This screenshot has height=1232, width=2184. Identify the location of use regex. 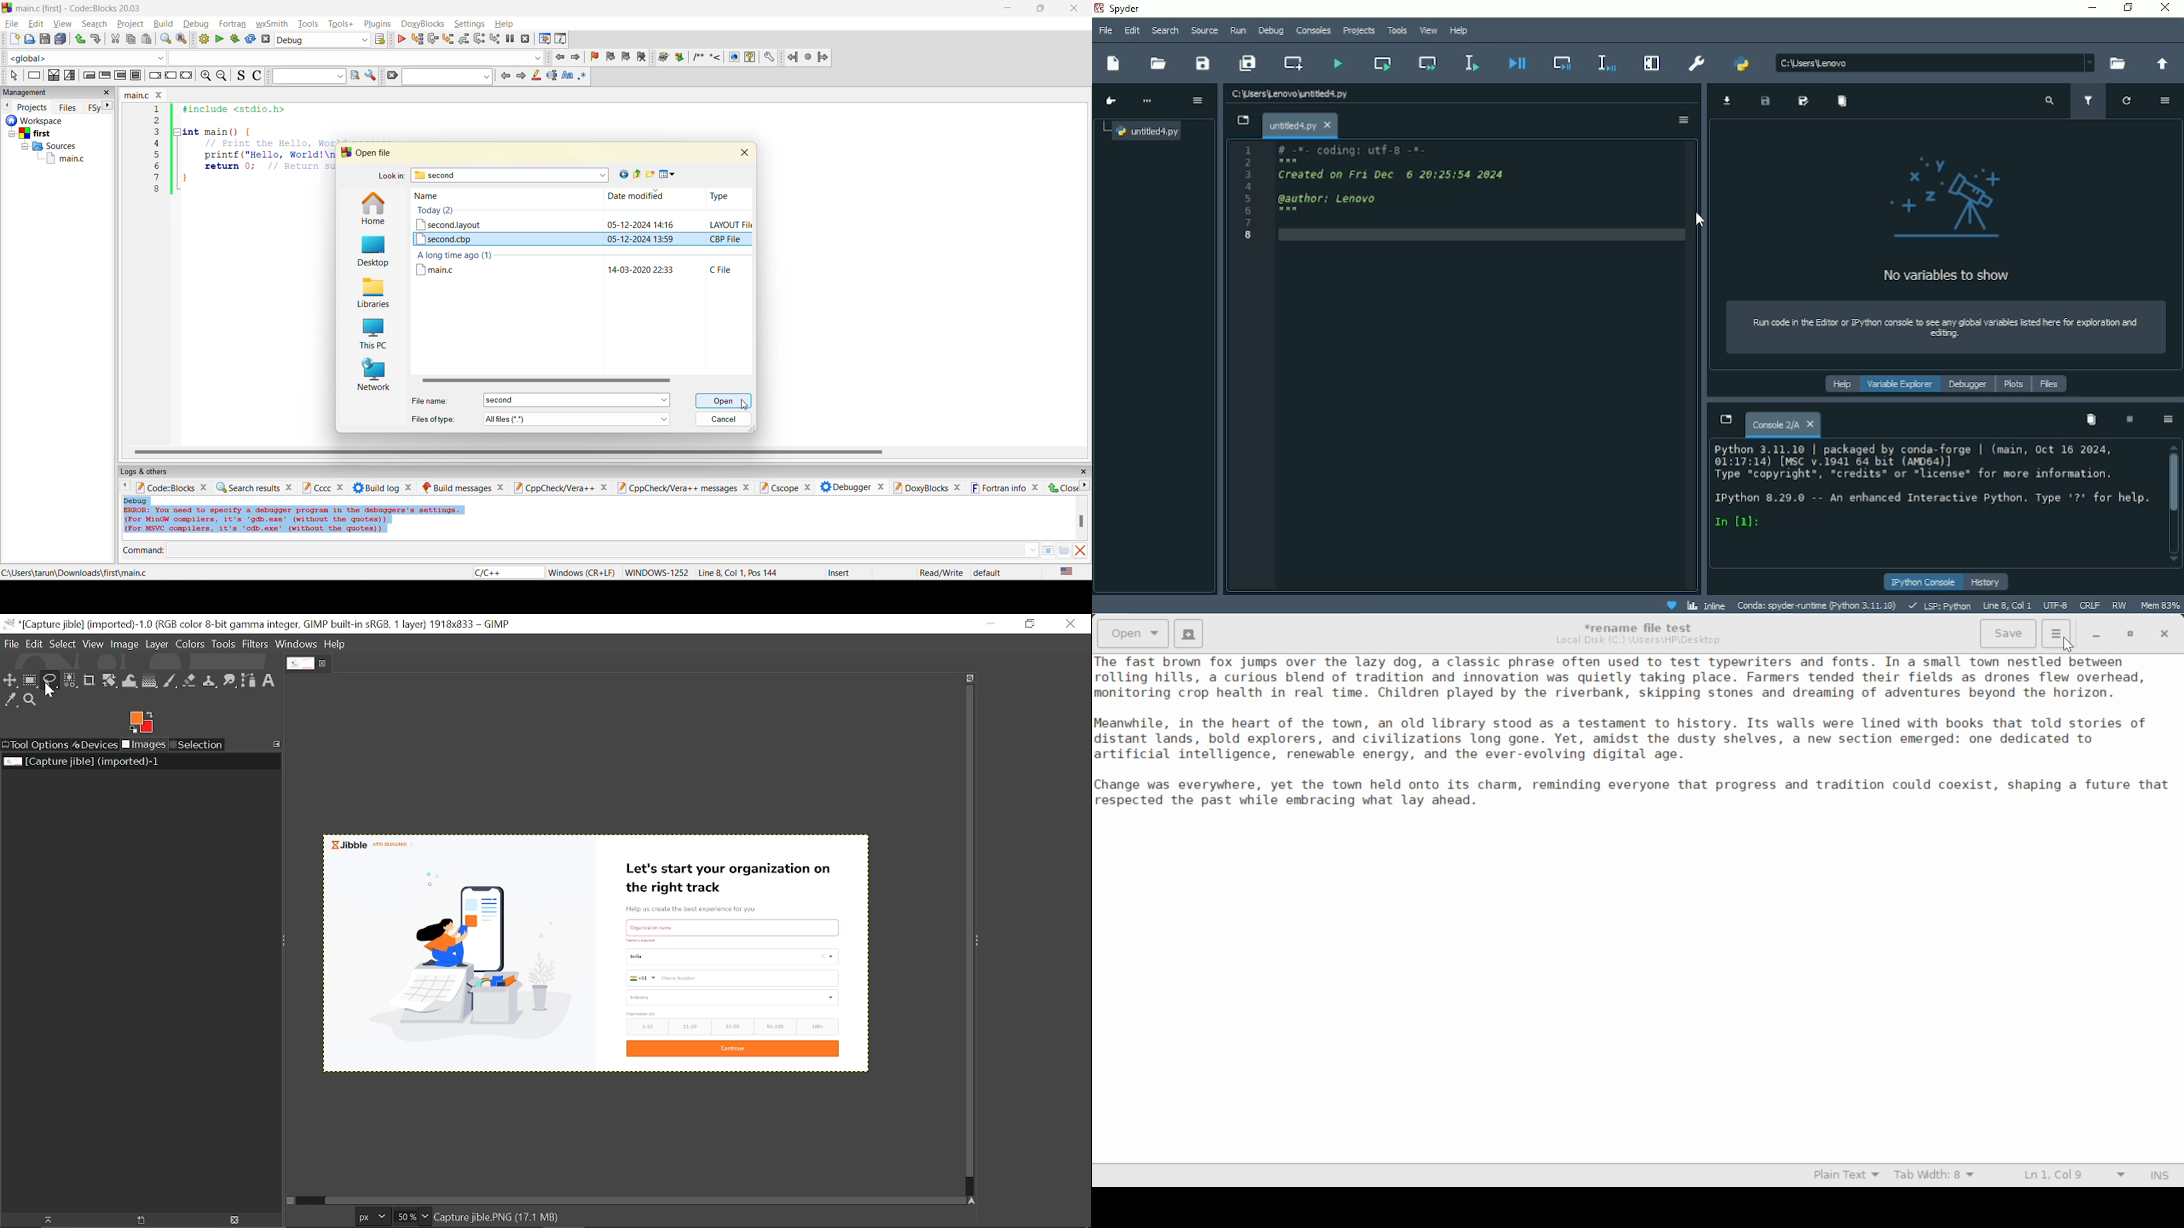
(582, 78).